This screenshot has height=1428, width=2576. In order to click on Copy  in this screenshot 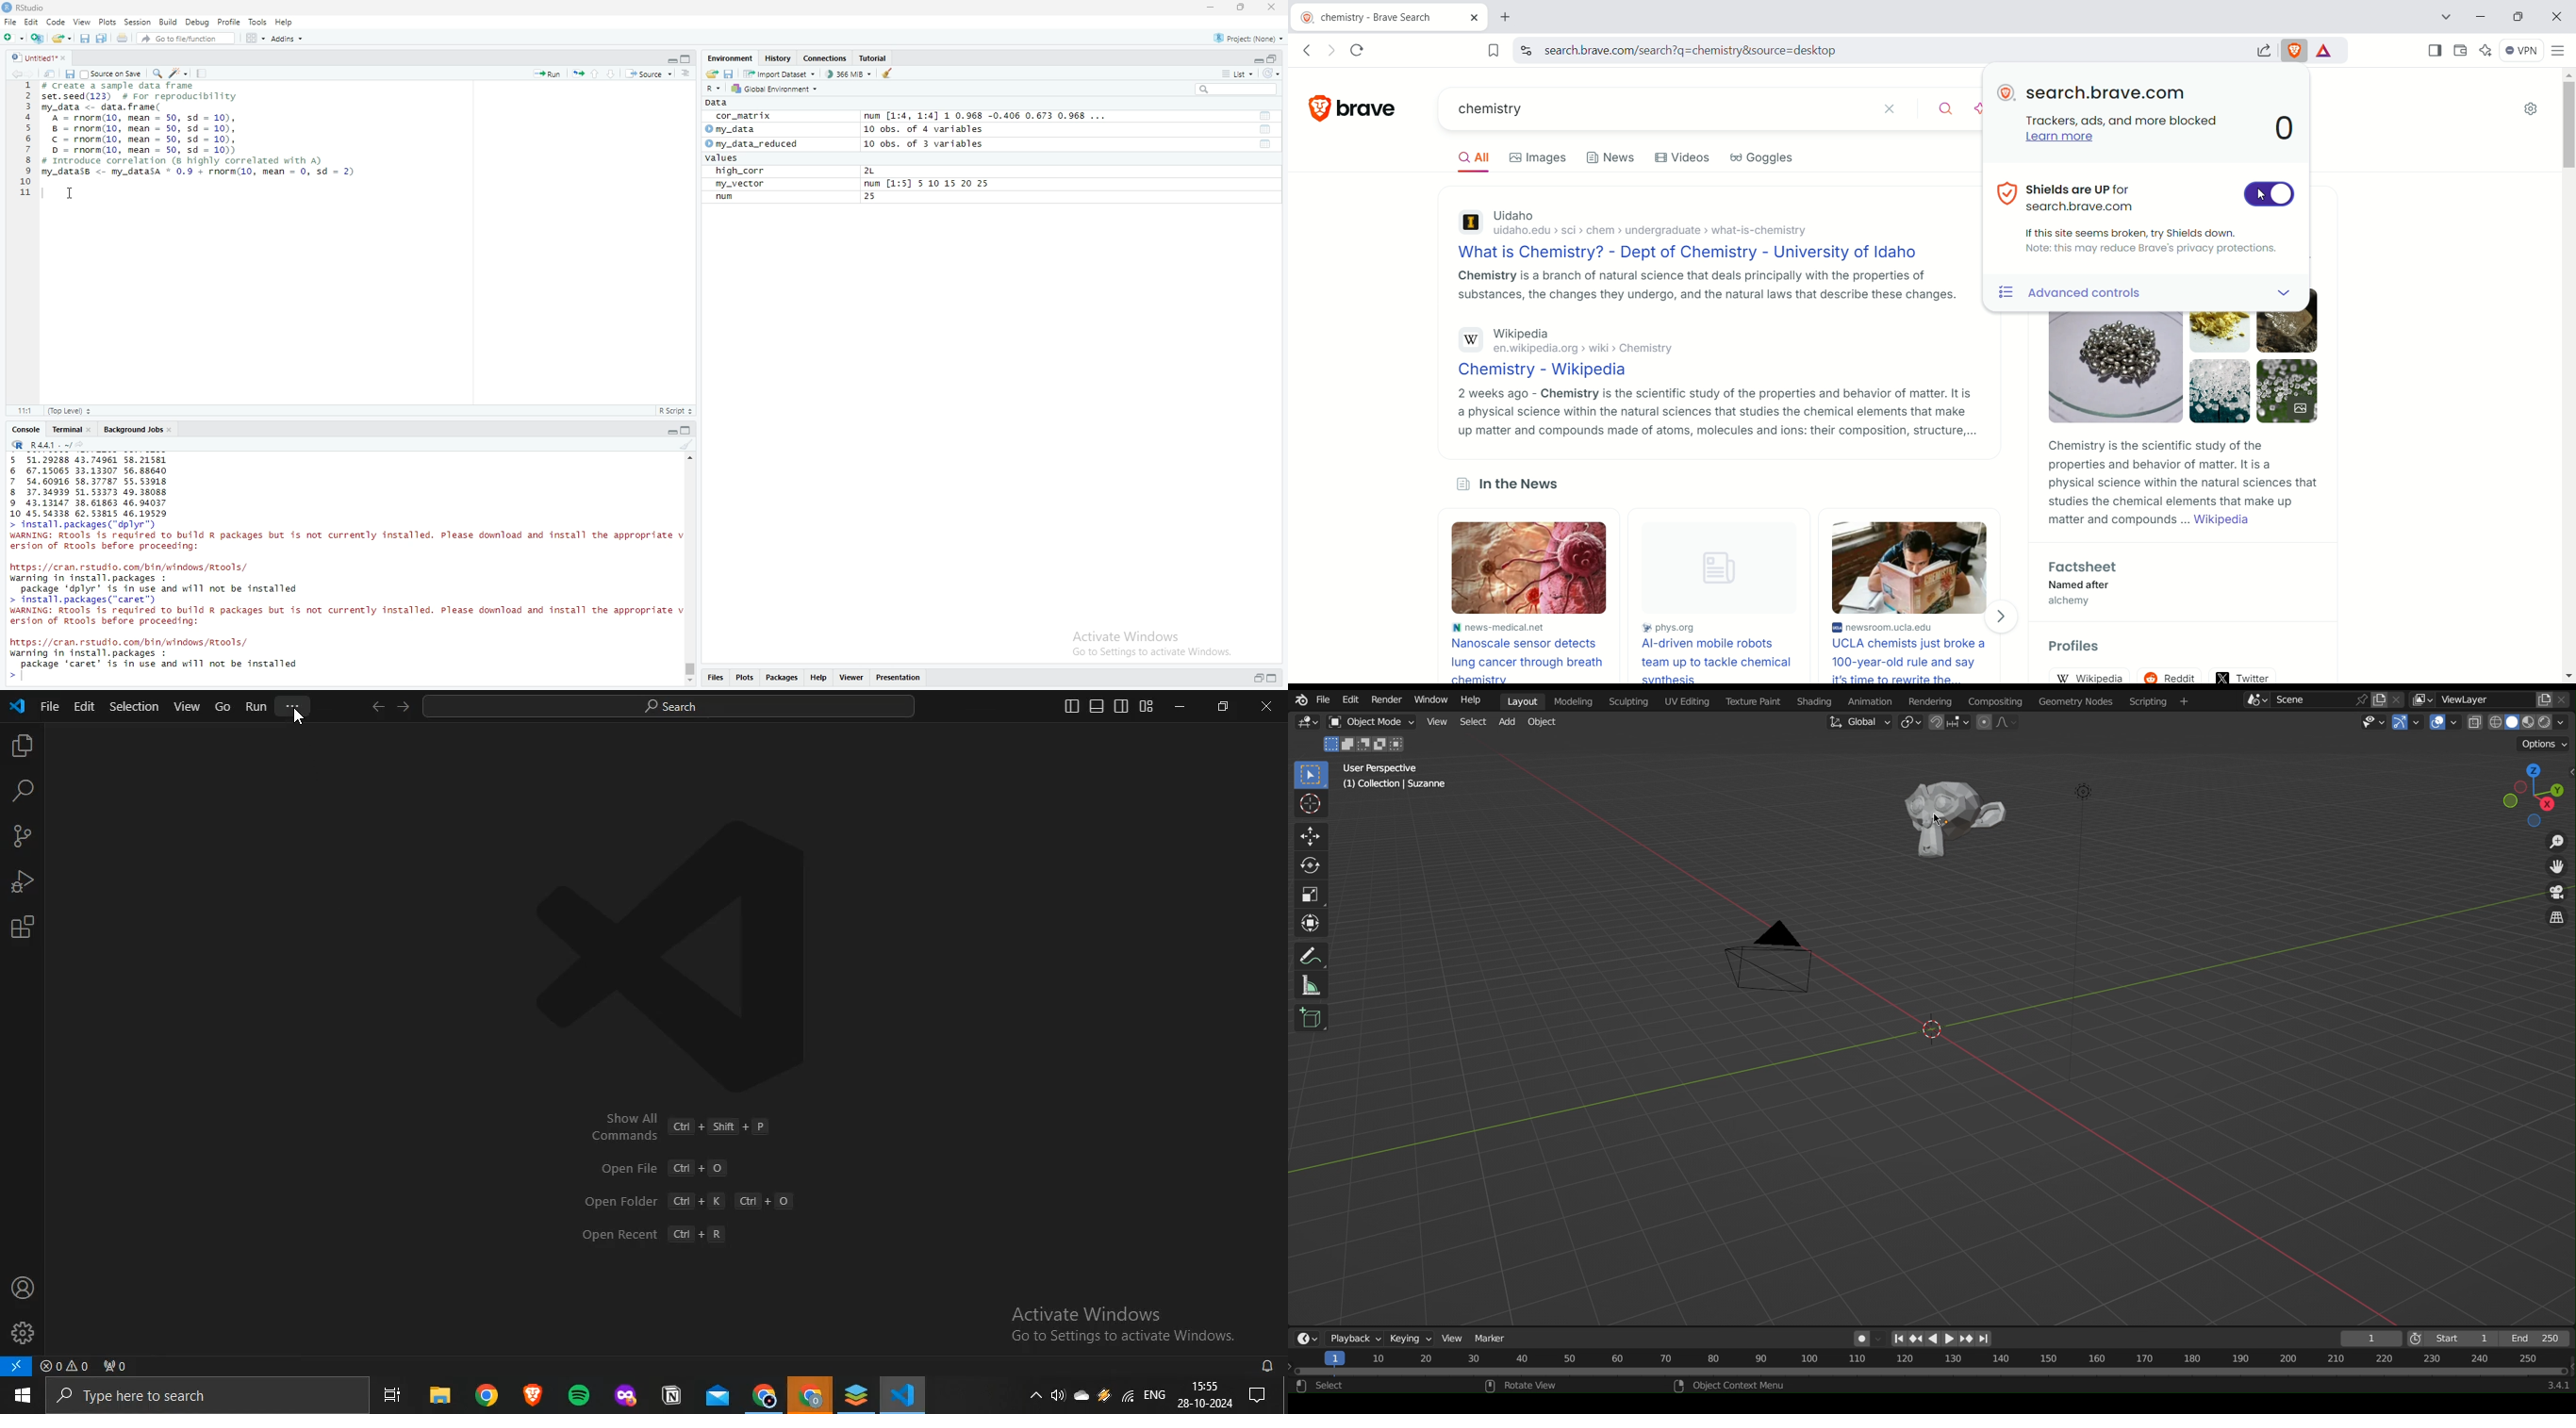, I will do `click(102, 38)`.